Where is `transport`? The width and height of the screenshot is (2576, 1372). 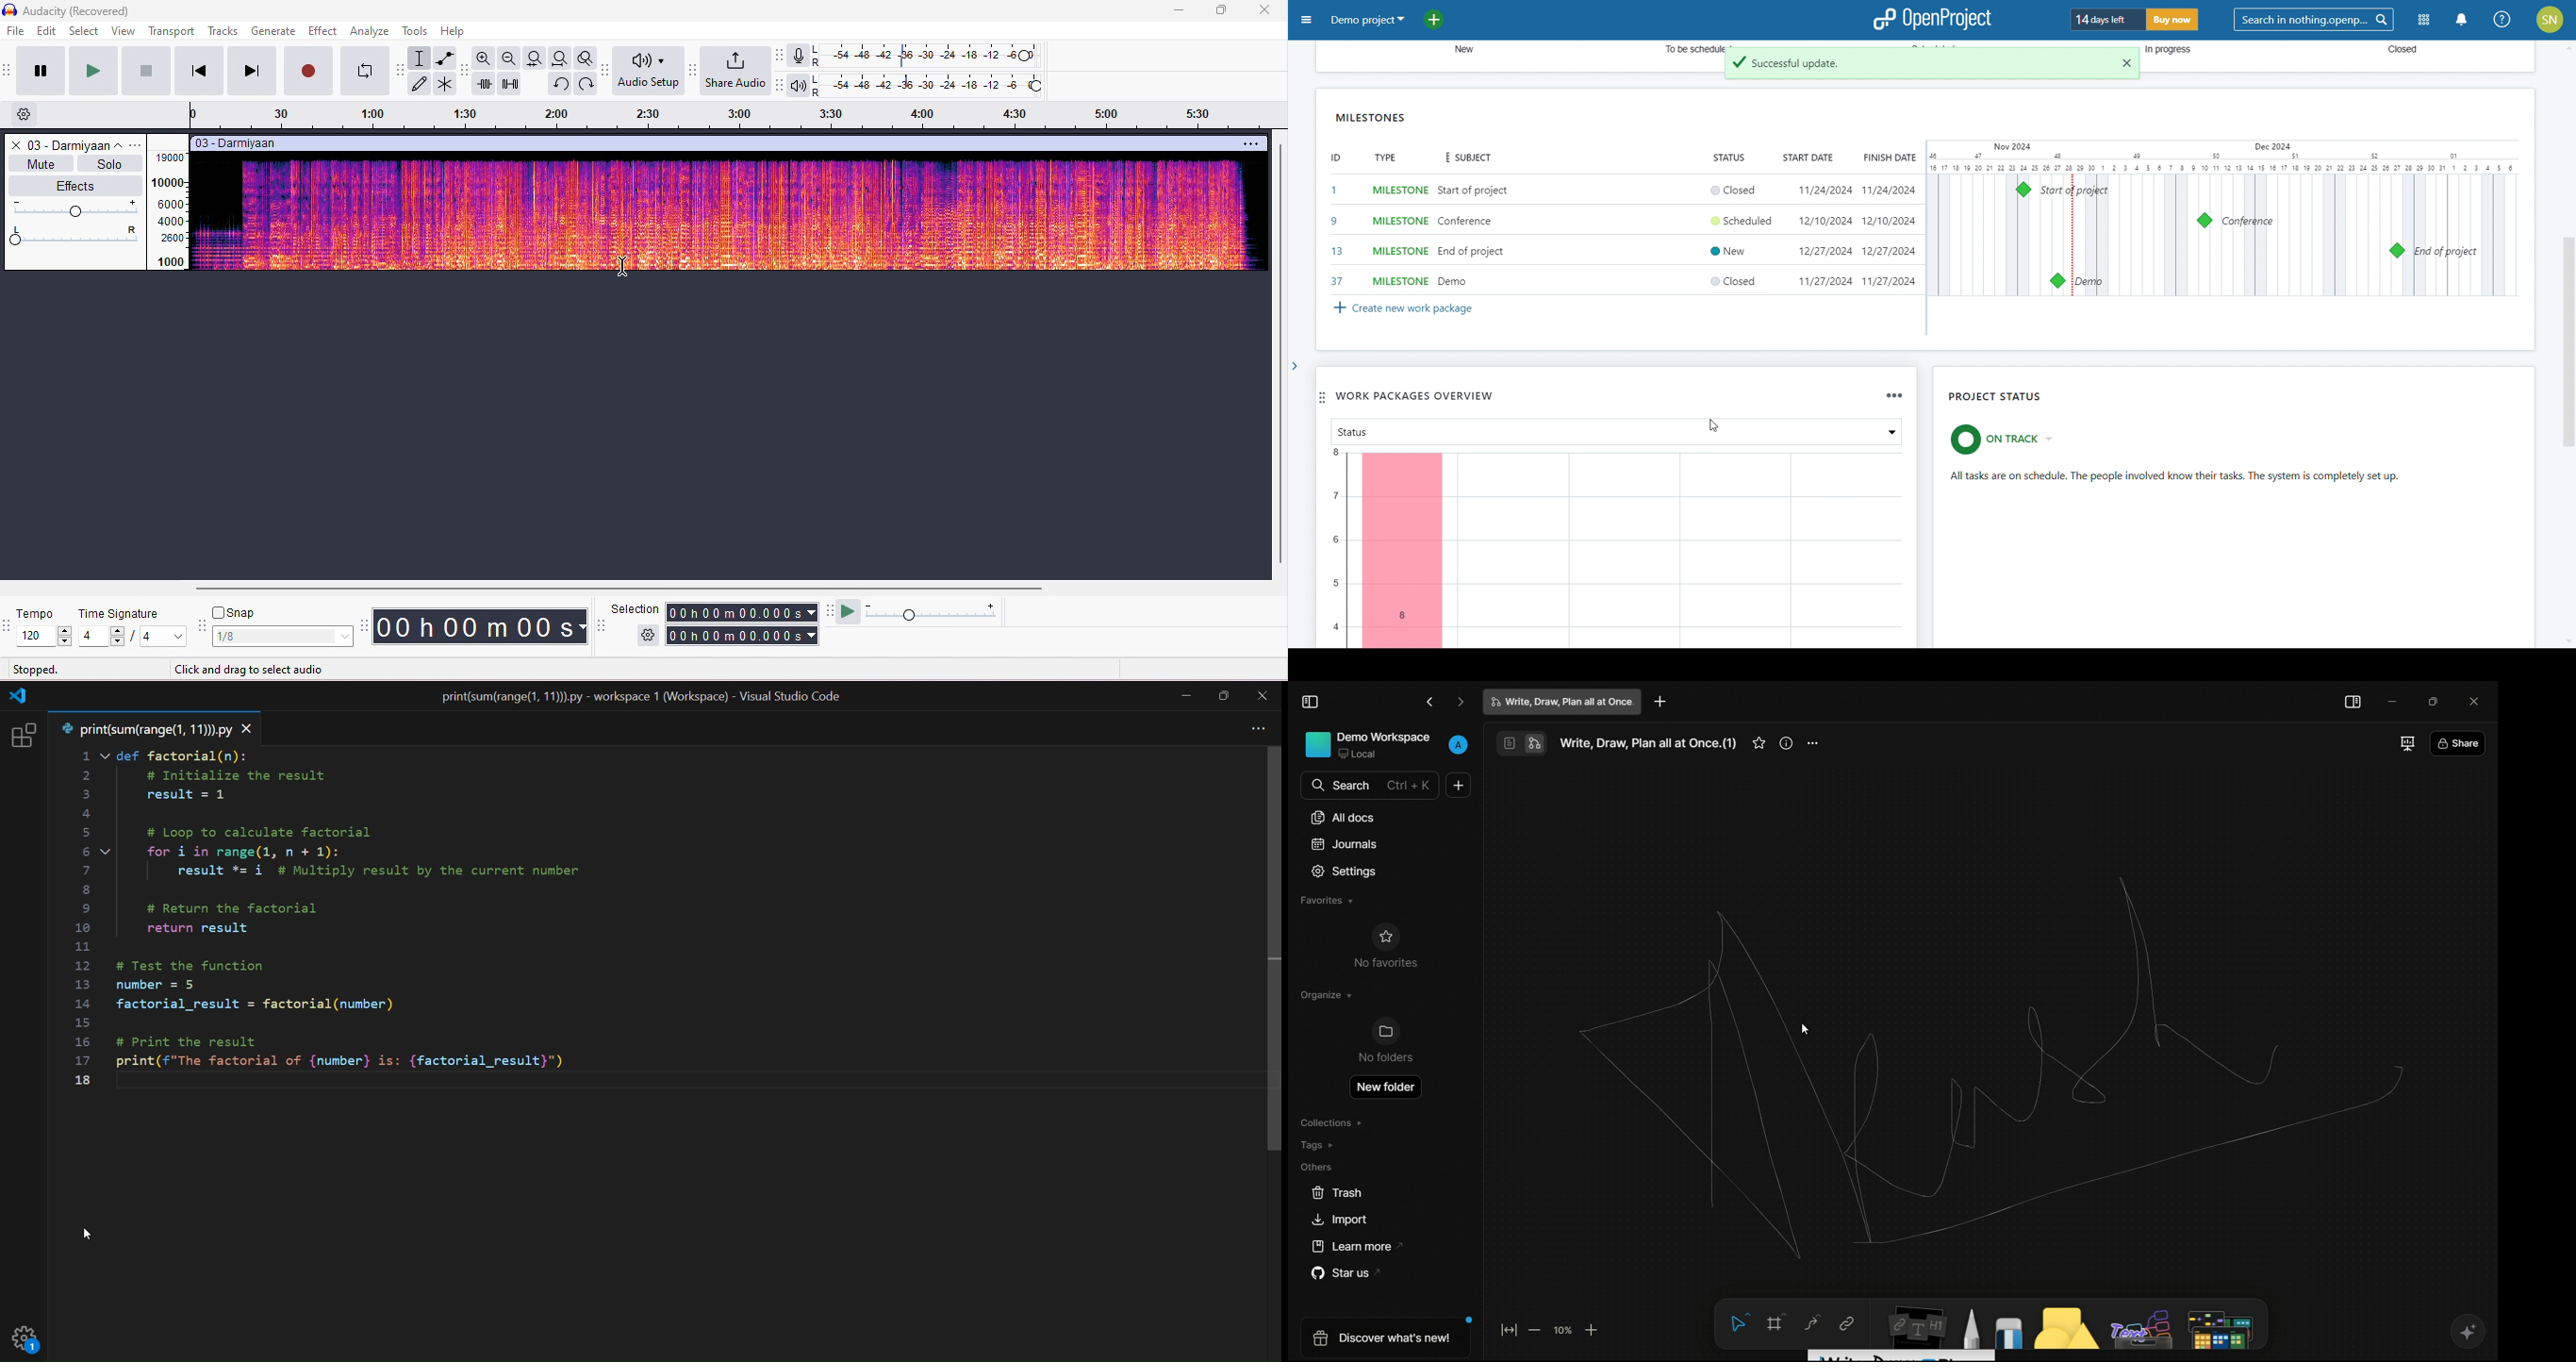 transport is located at coordinates (172, 31).